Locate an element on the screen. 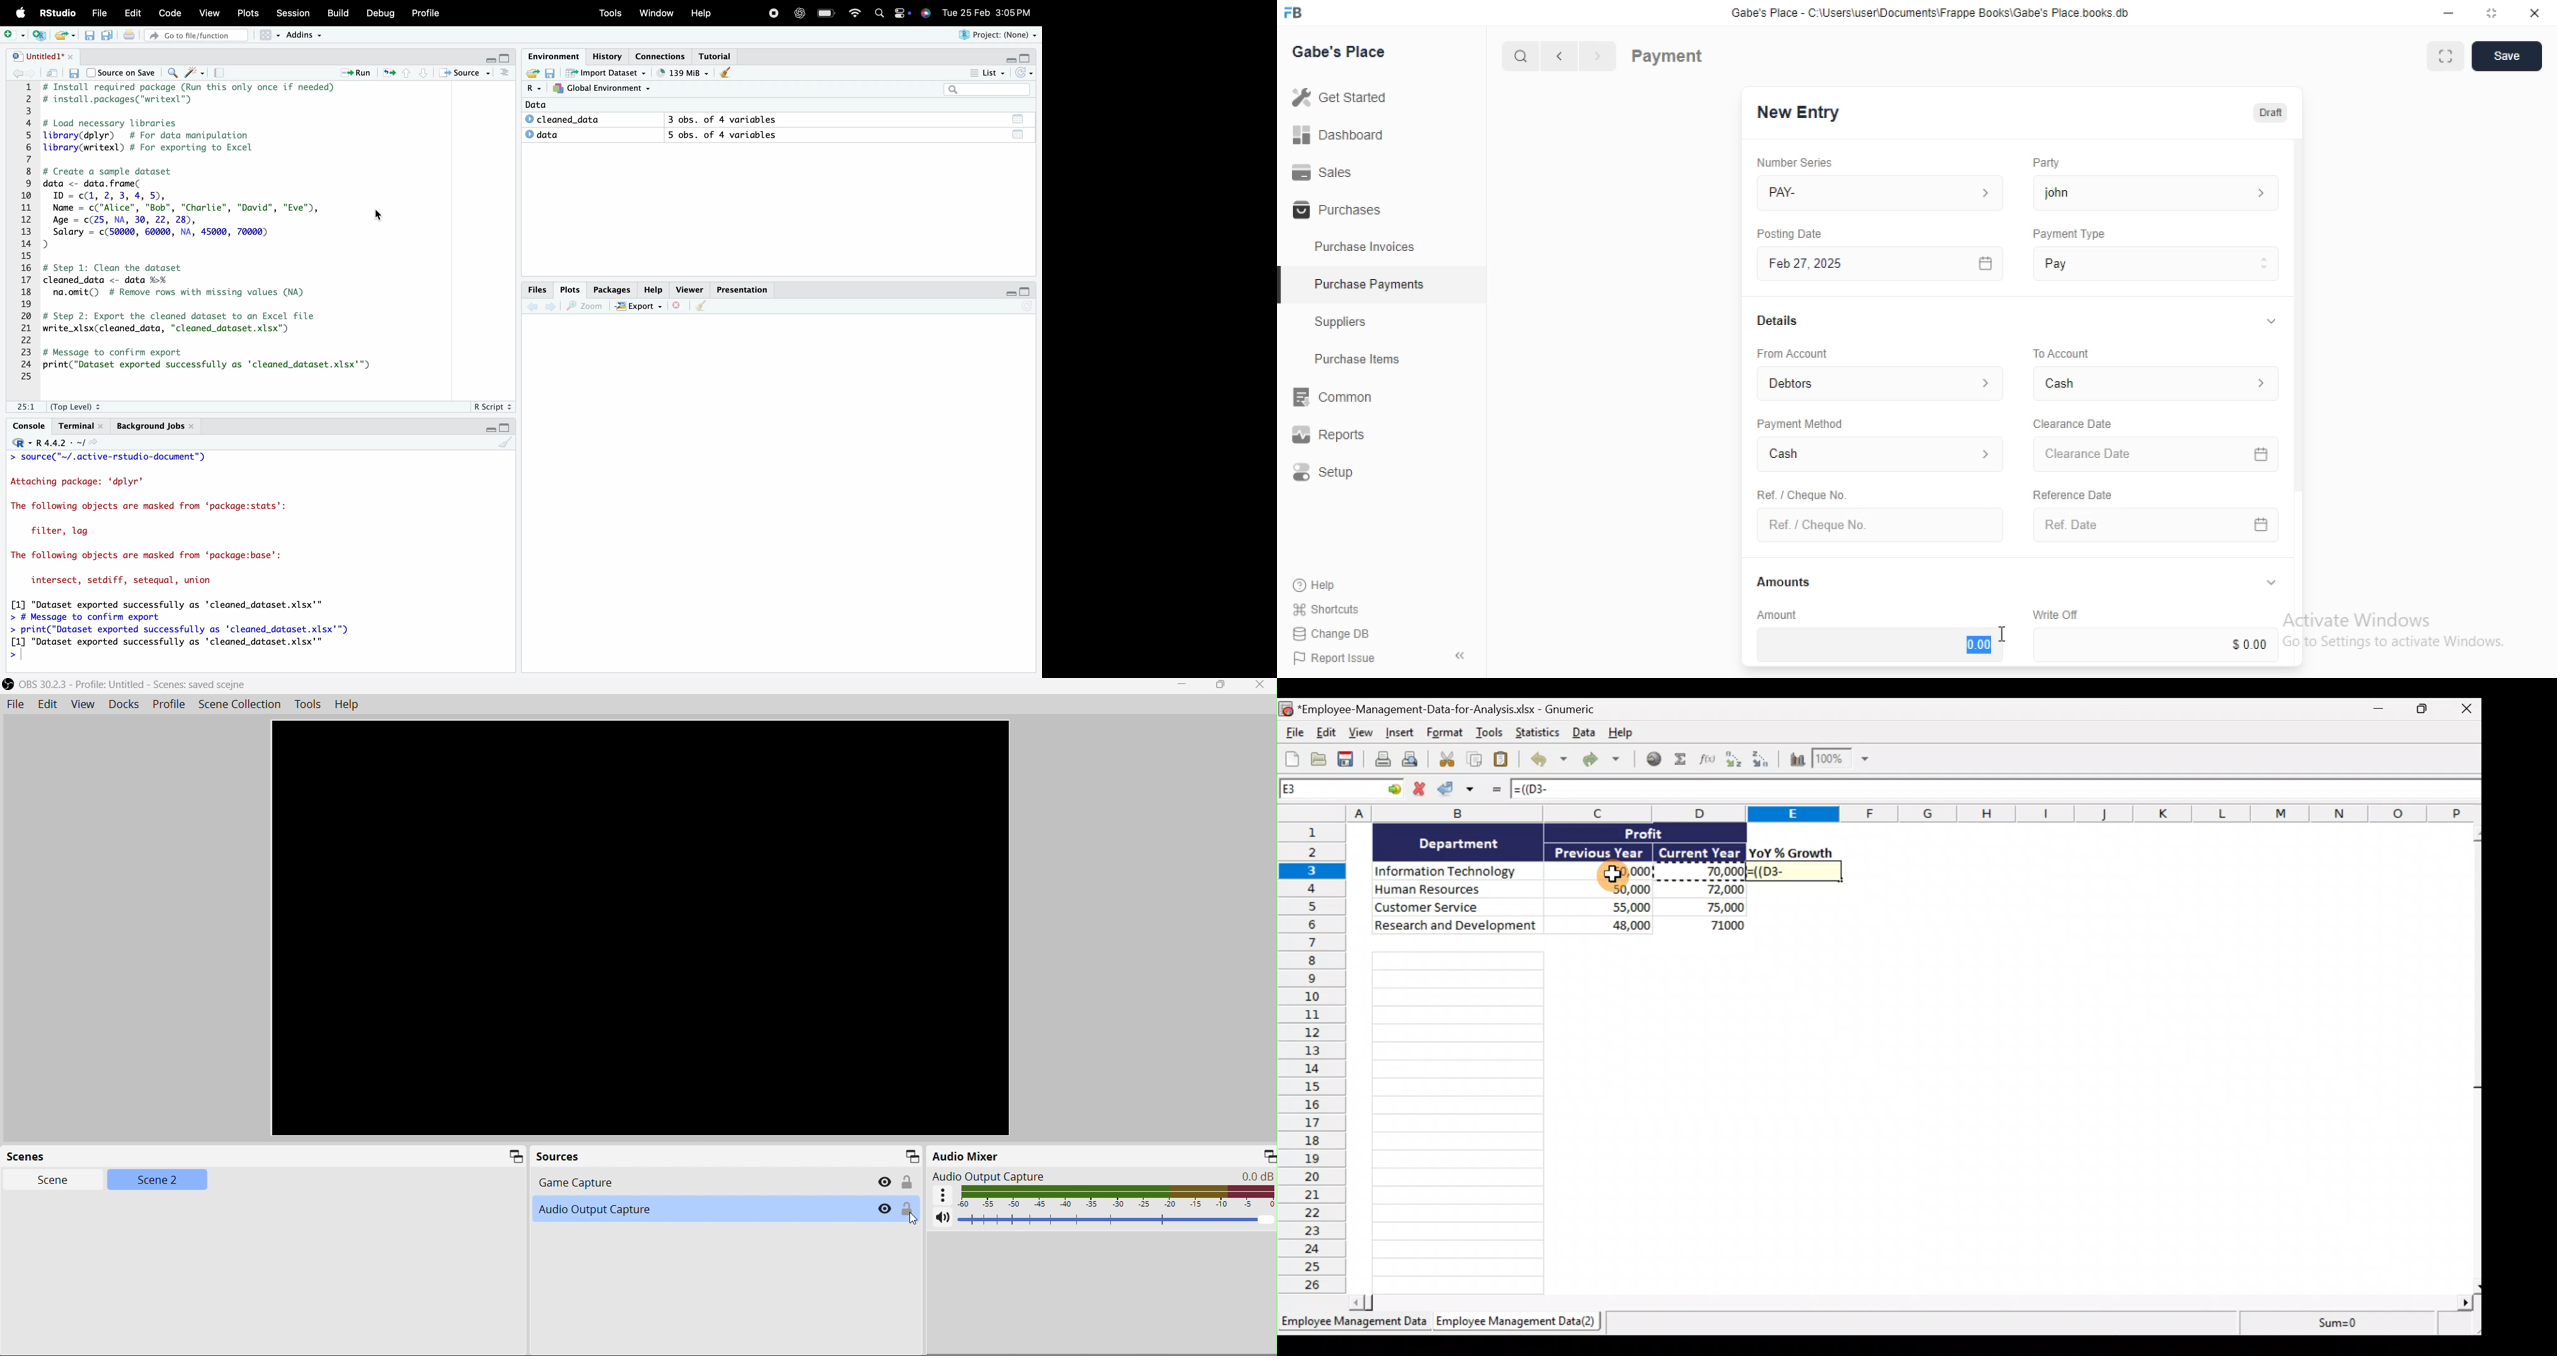 Image resolution: width=2576 pixels, height=1372 pixels. To Account is located at coordinates (2159, 383).